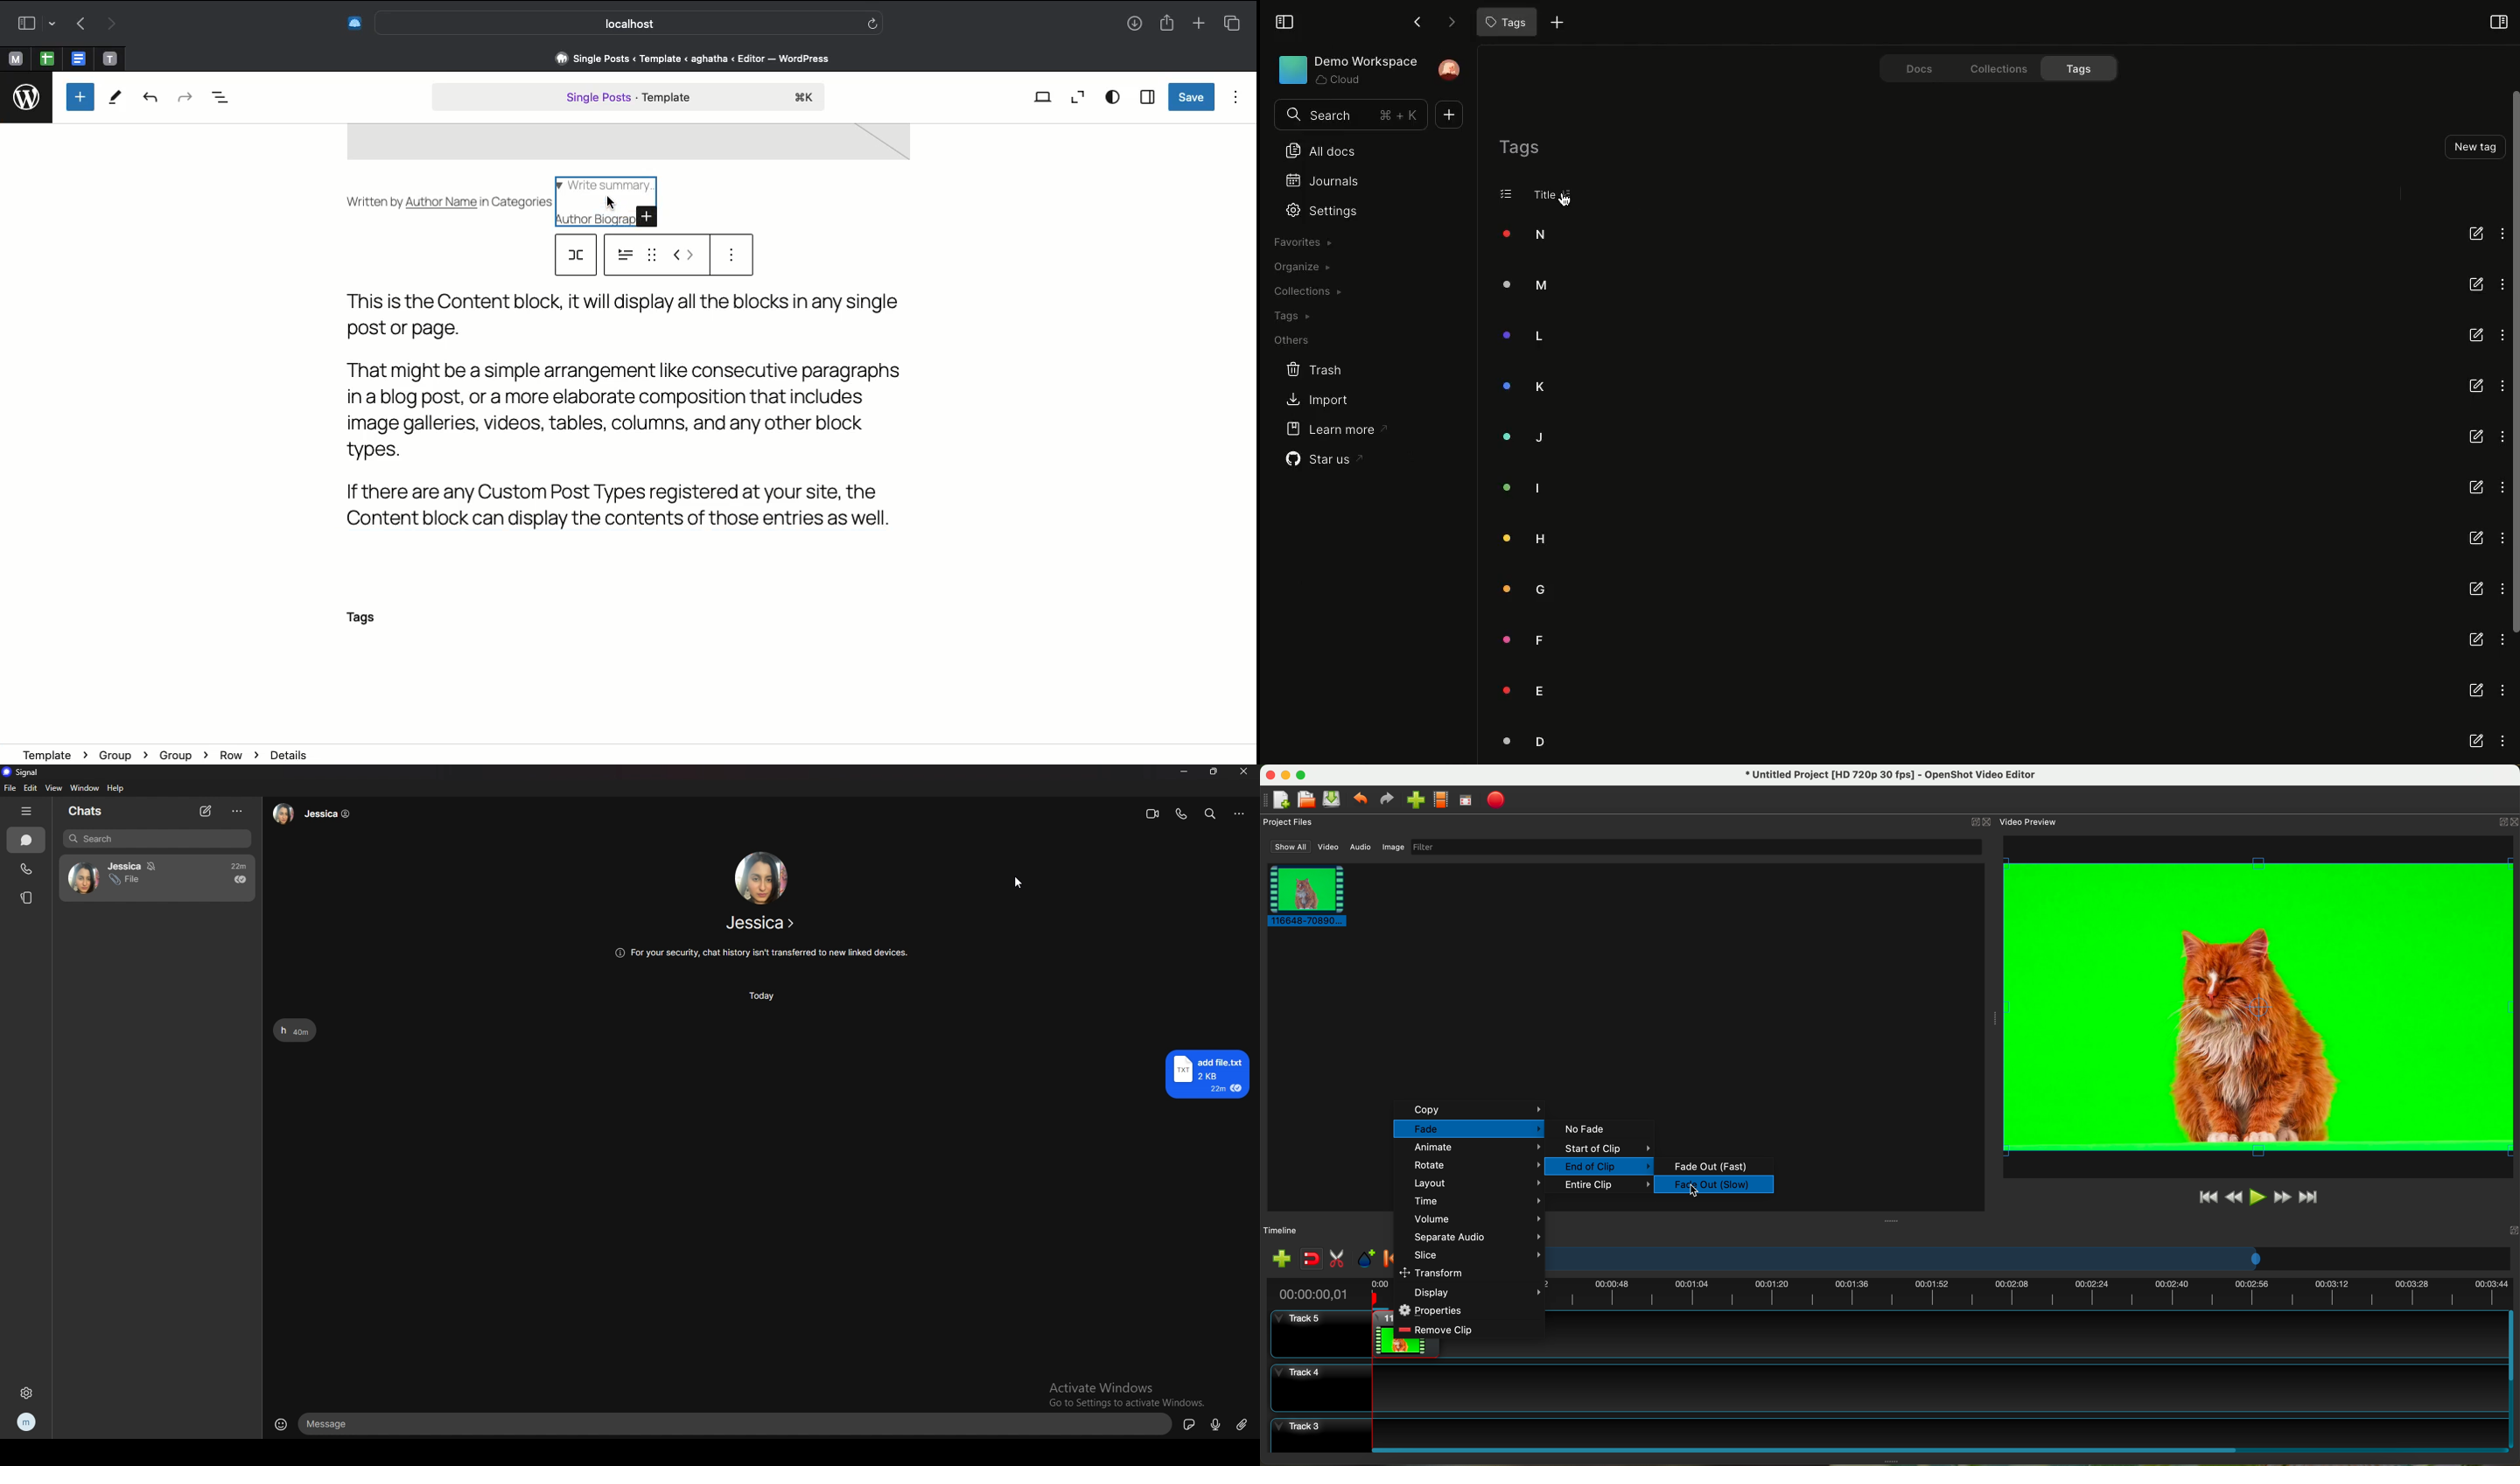 This screenshot has width=2520, height=1484. I want to click on stories, so click(28, 899).